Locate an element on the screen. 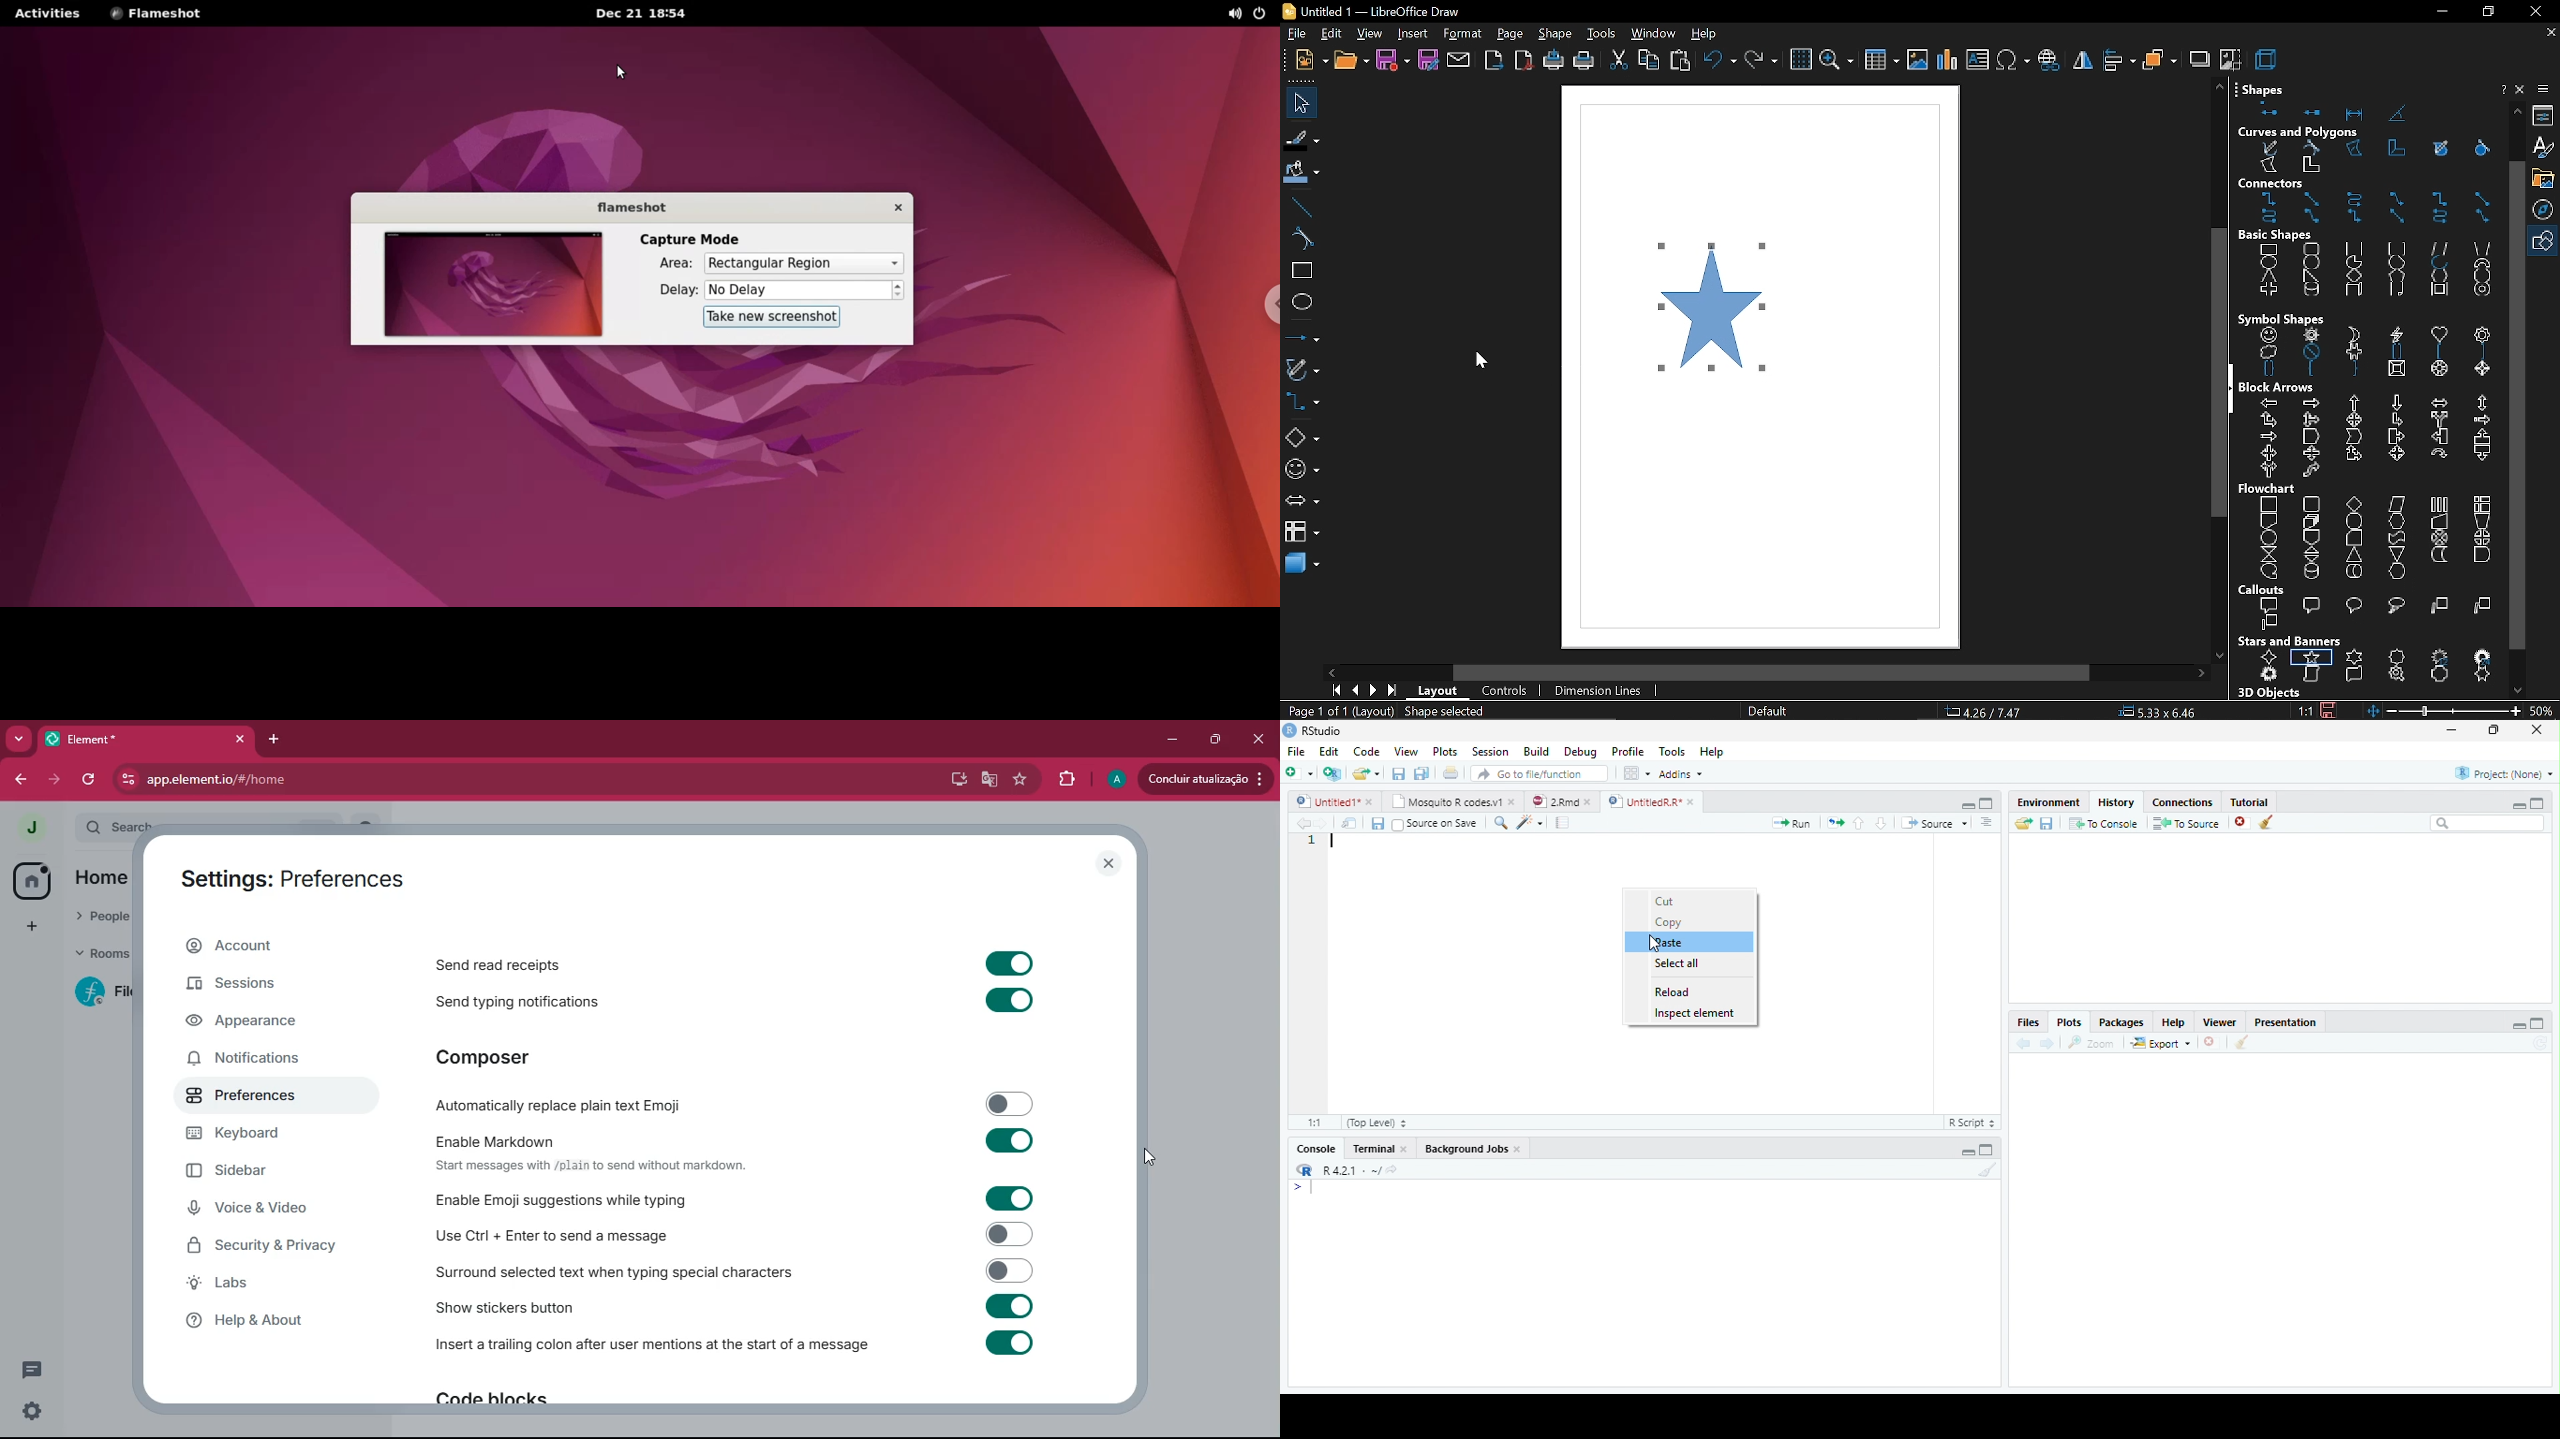 The image size is (2576, 1456). close is located at coordinates (1514, 802).